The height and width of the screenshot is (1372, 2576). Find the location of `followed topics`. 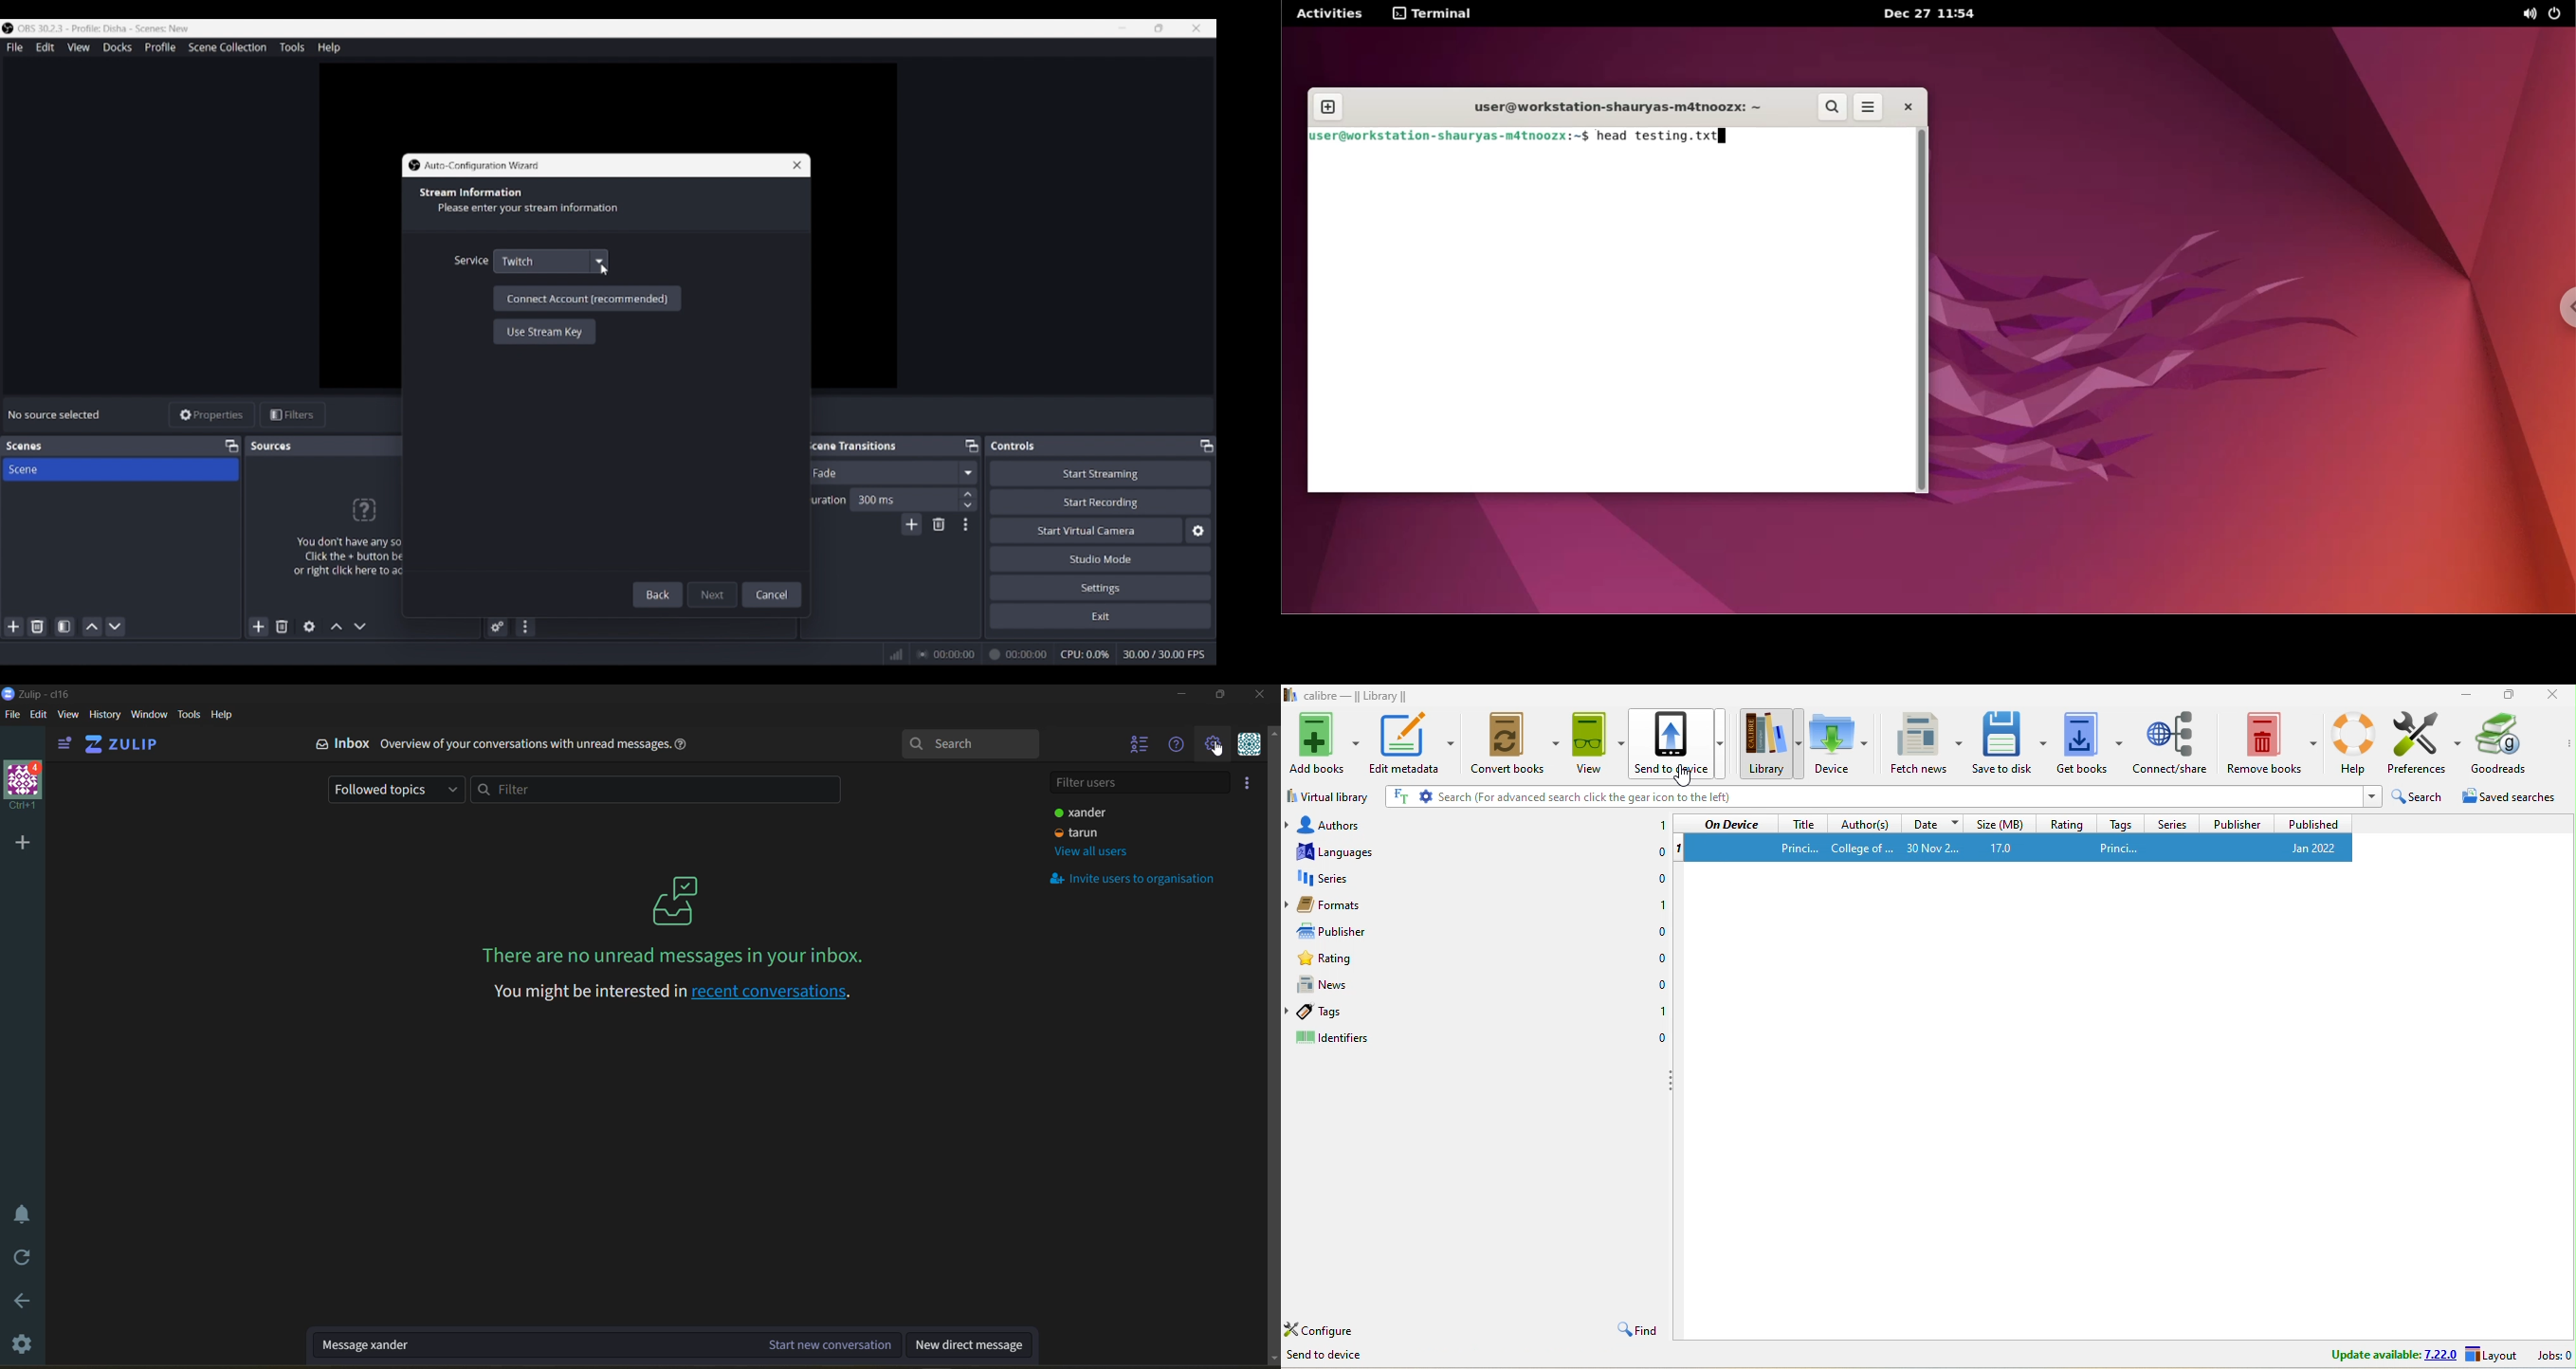

followed topics is located at coordinates (397, 789).